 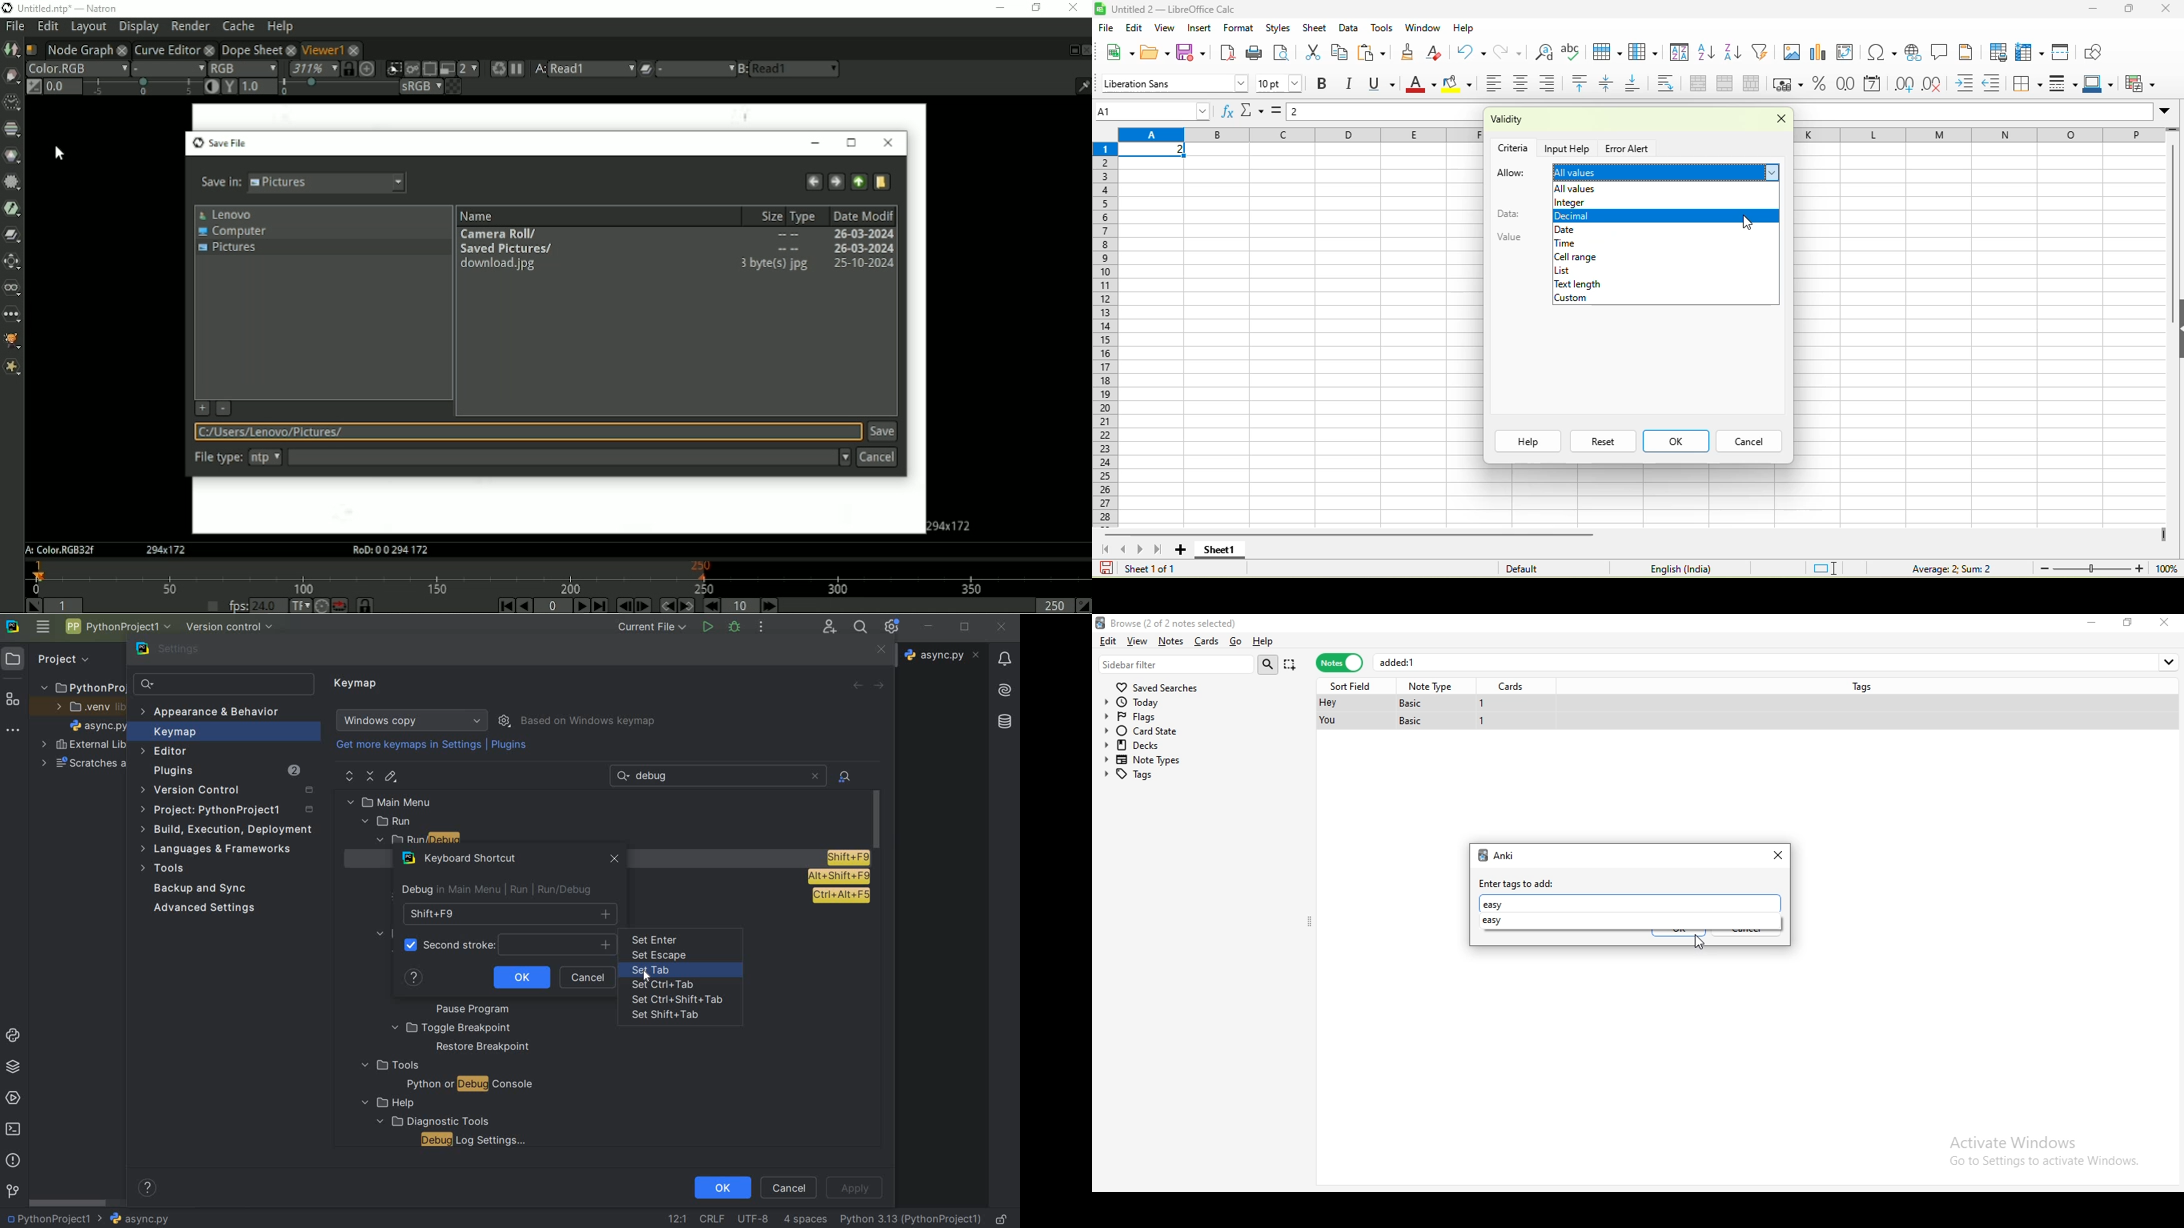 I want to click on help, so click(x=385, y=1103).